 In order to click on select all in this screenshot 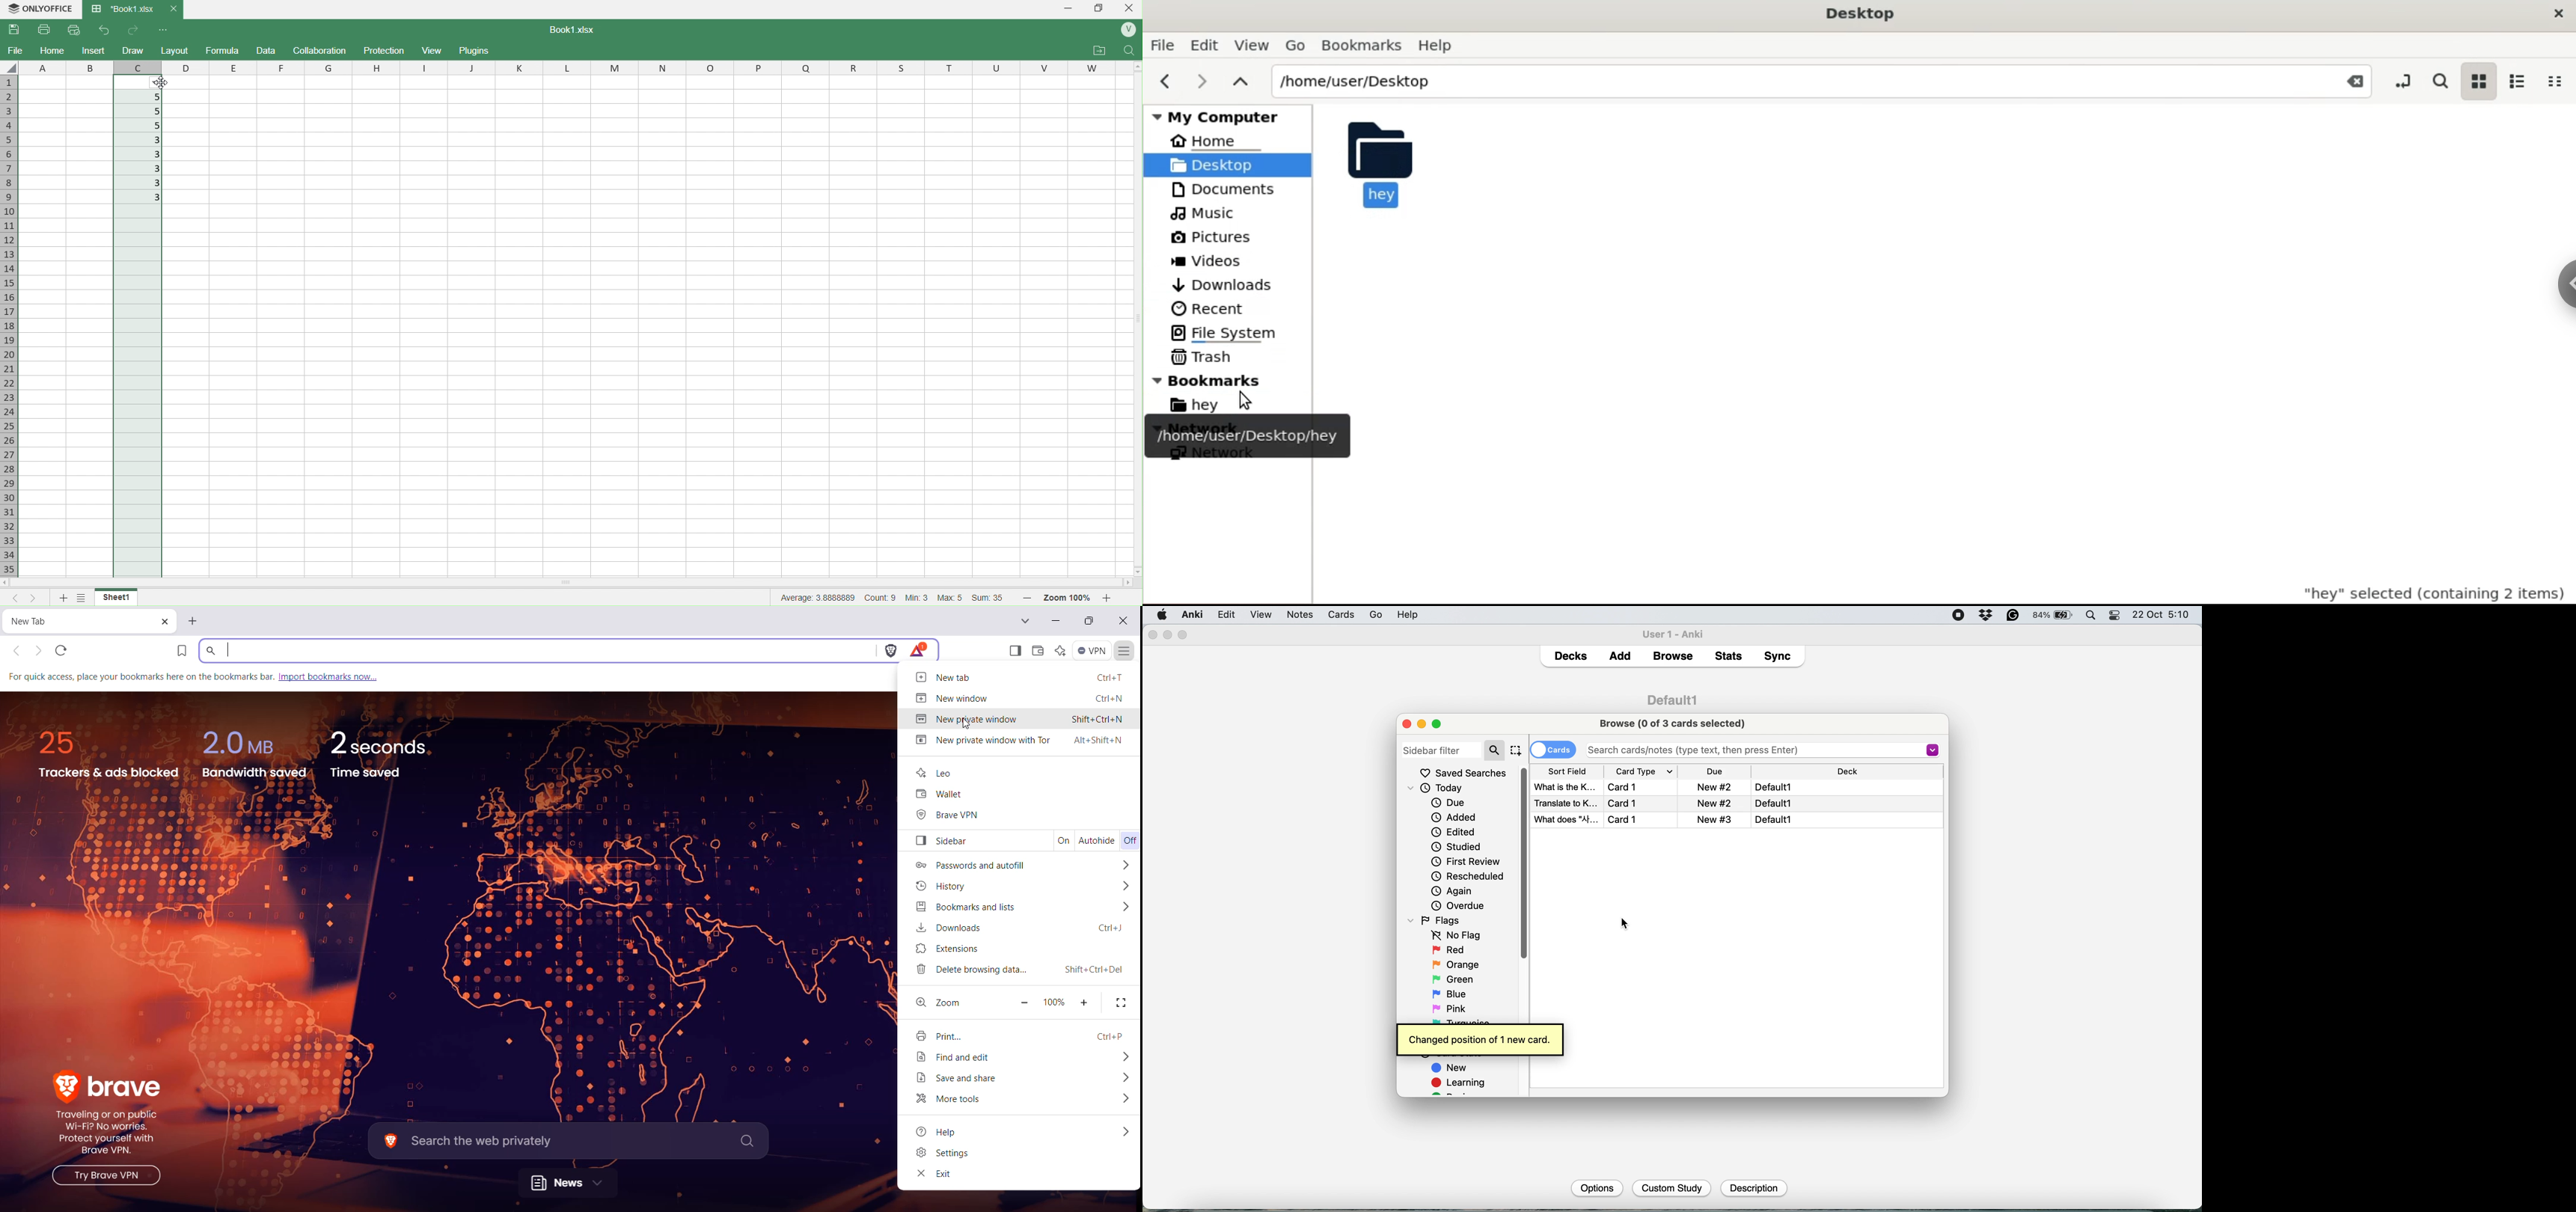, I will do `click(11, 67)`.